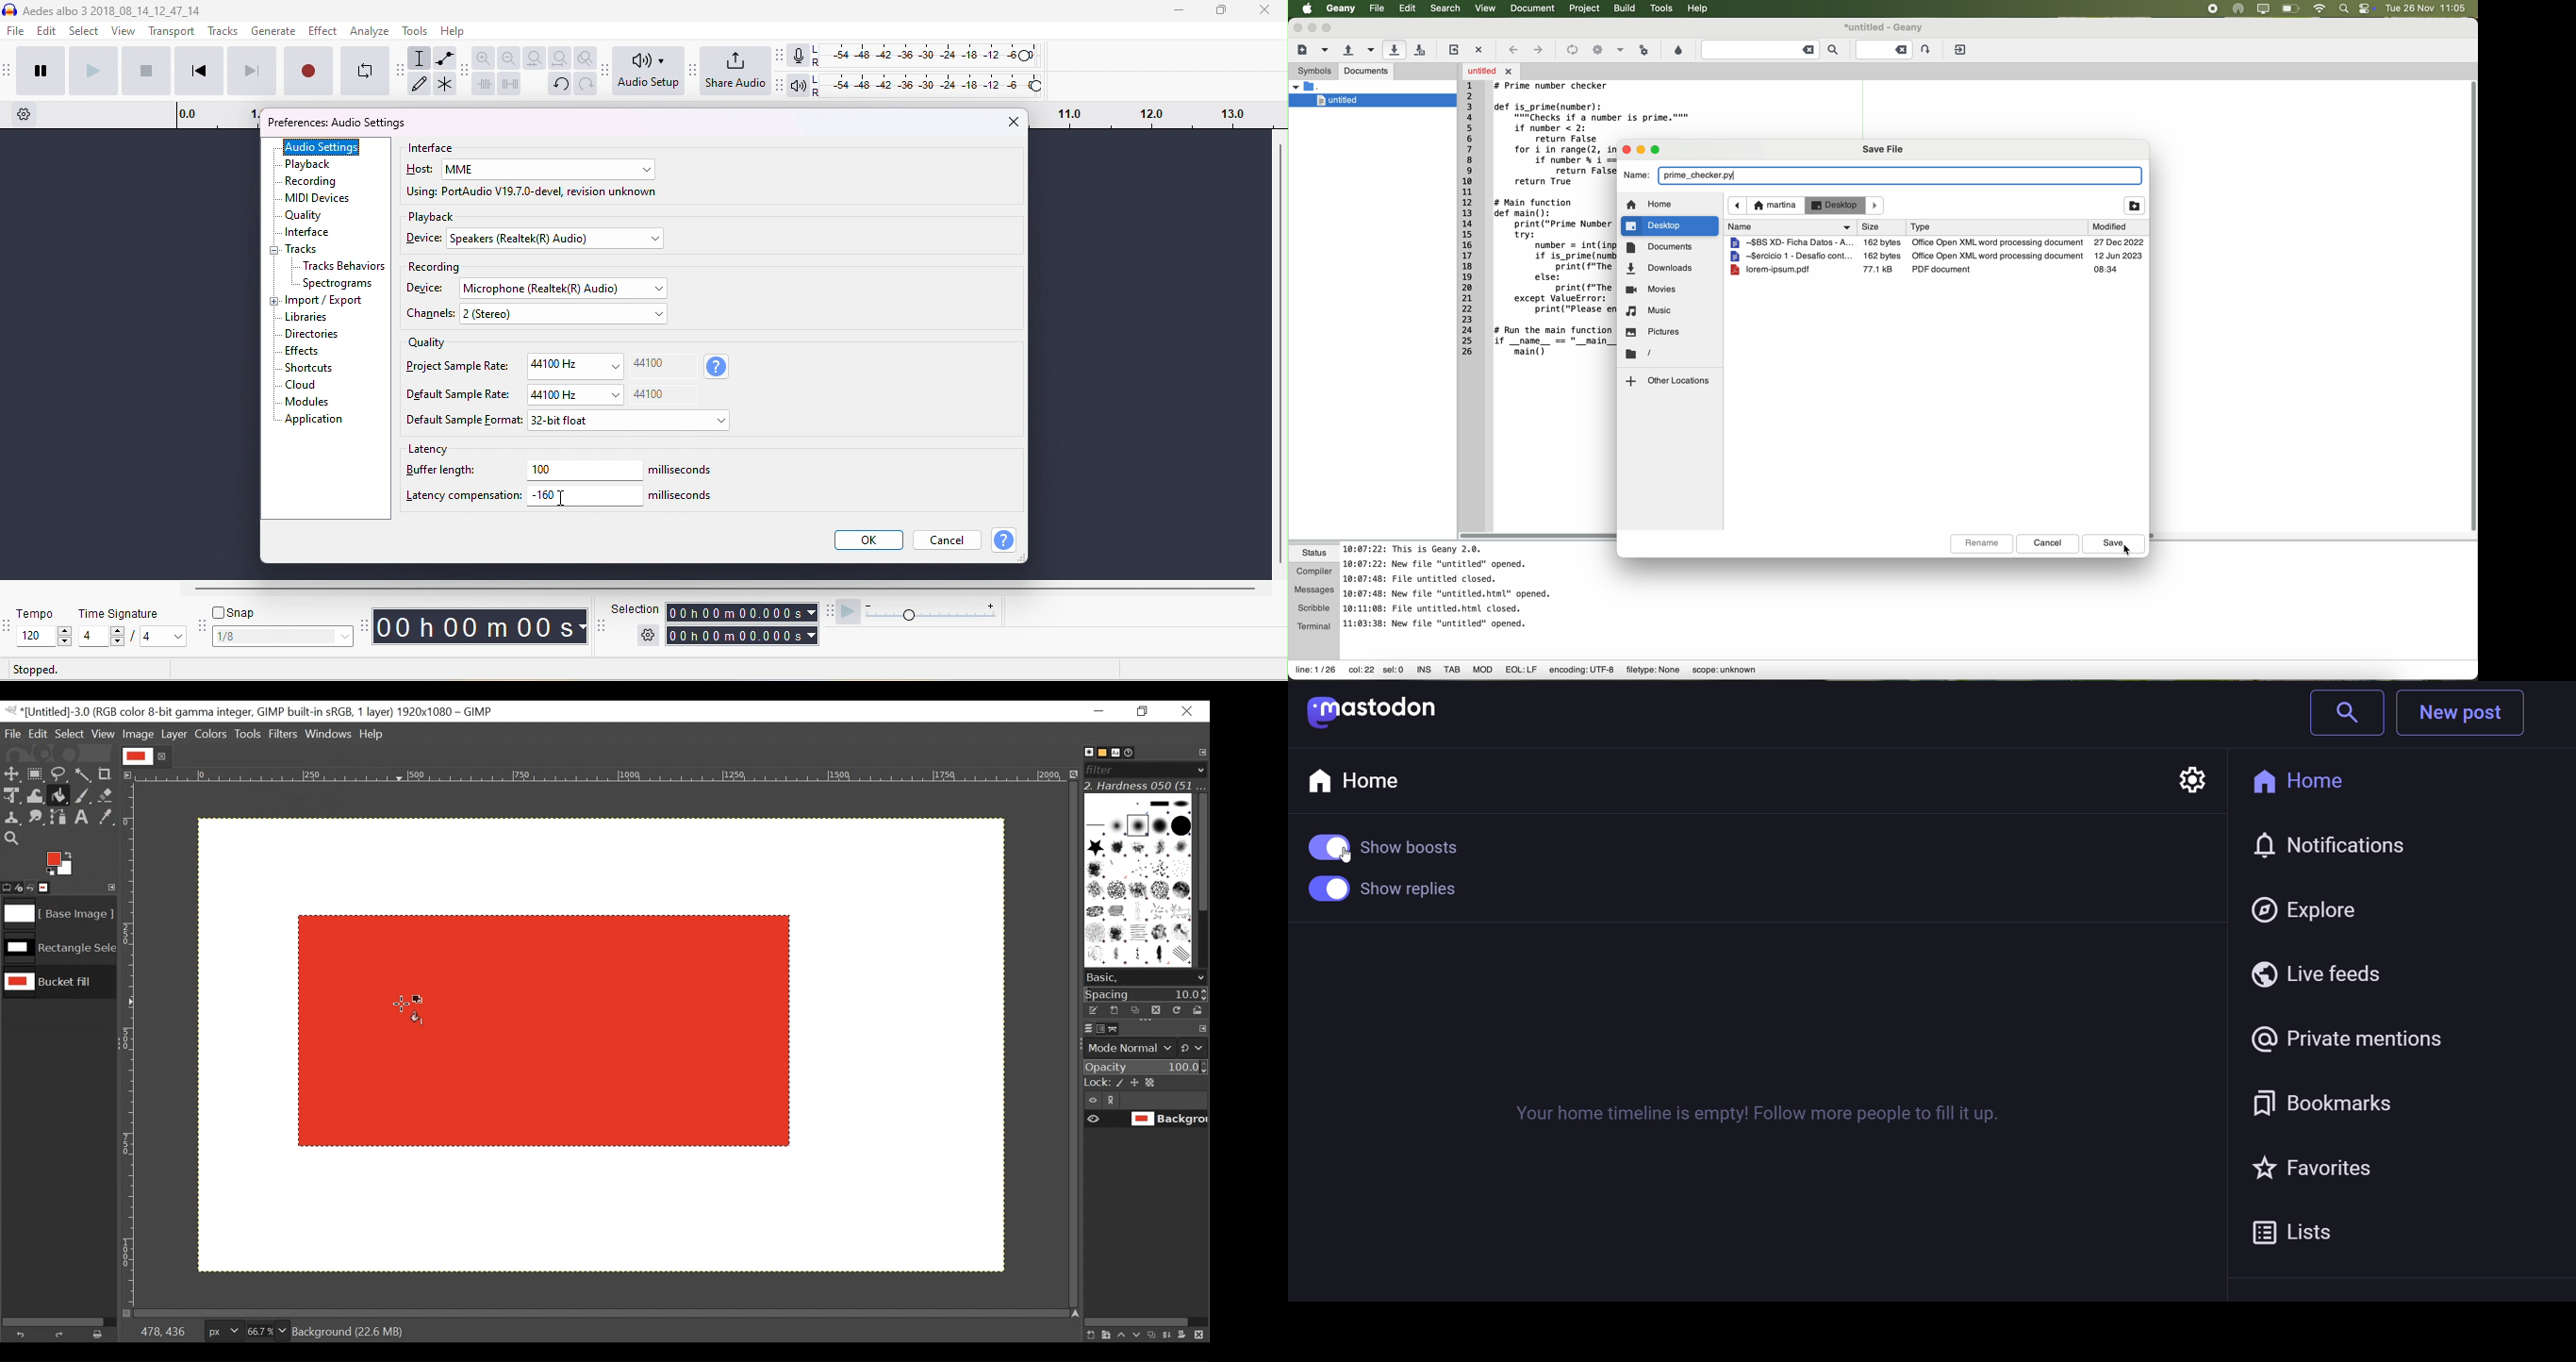 This screenshot has width=2576, height=1372. I want to click on recording level, so click(933, 56).